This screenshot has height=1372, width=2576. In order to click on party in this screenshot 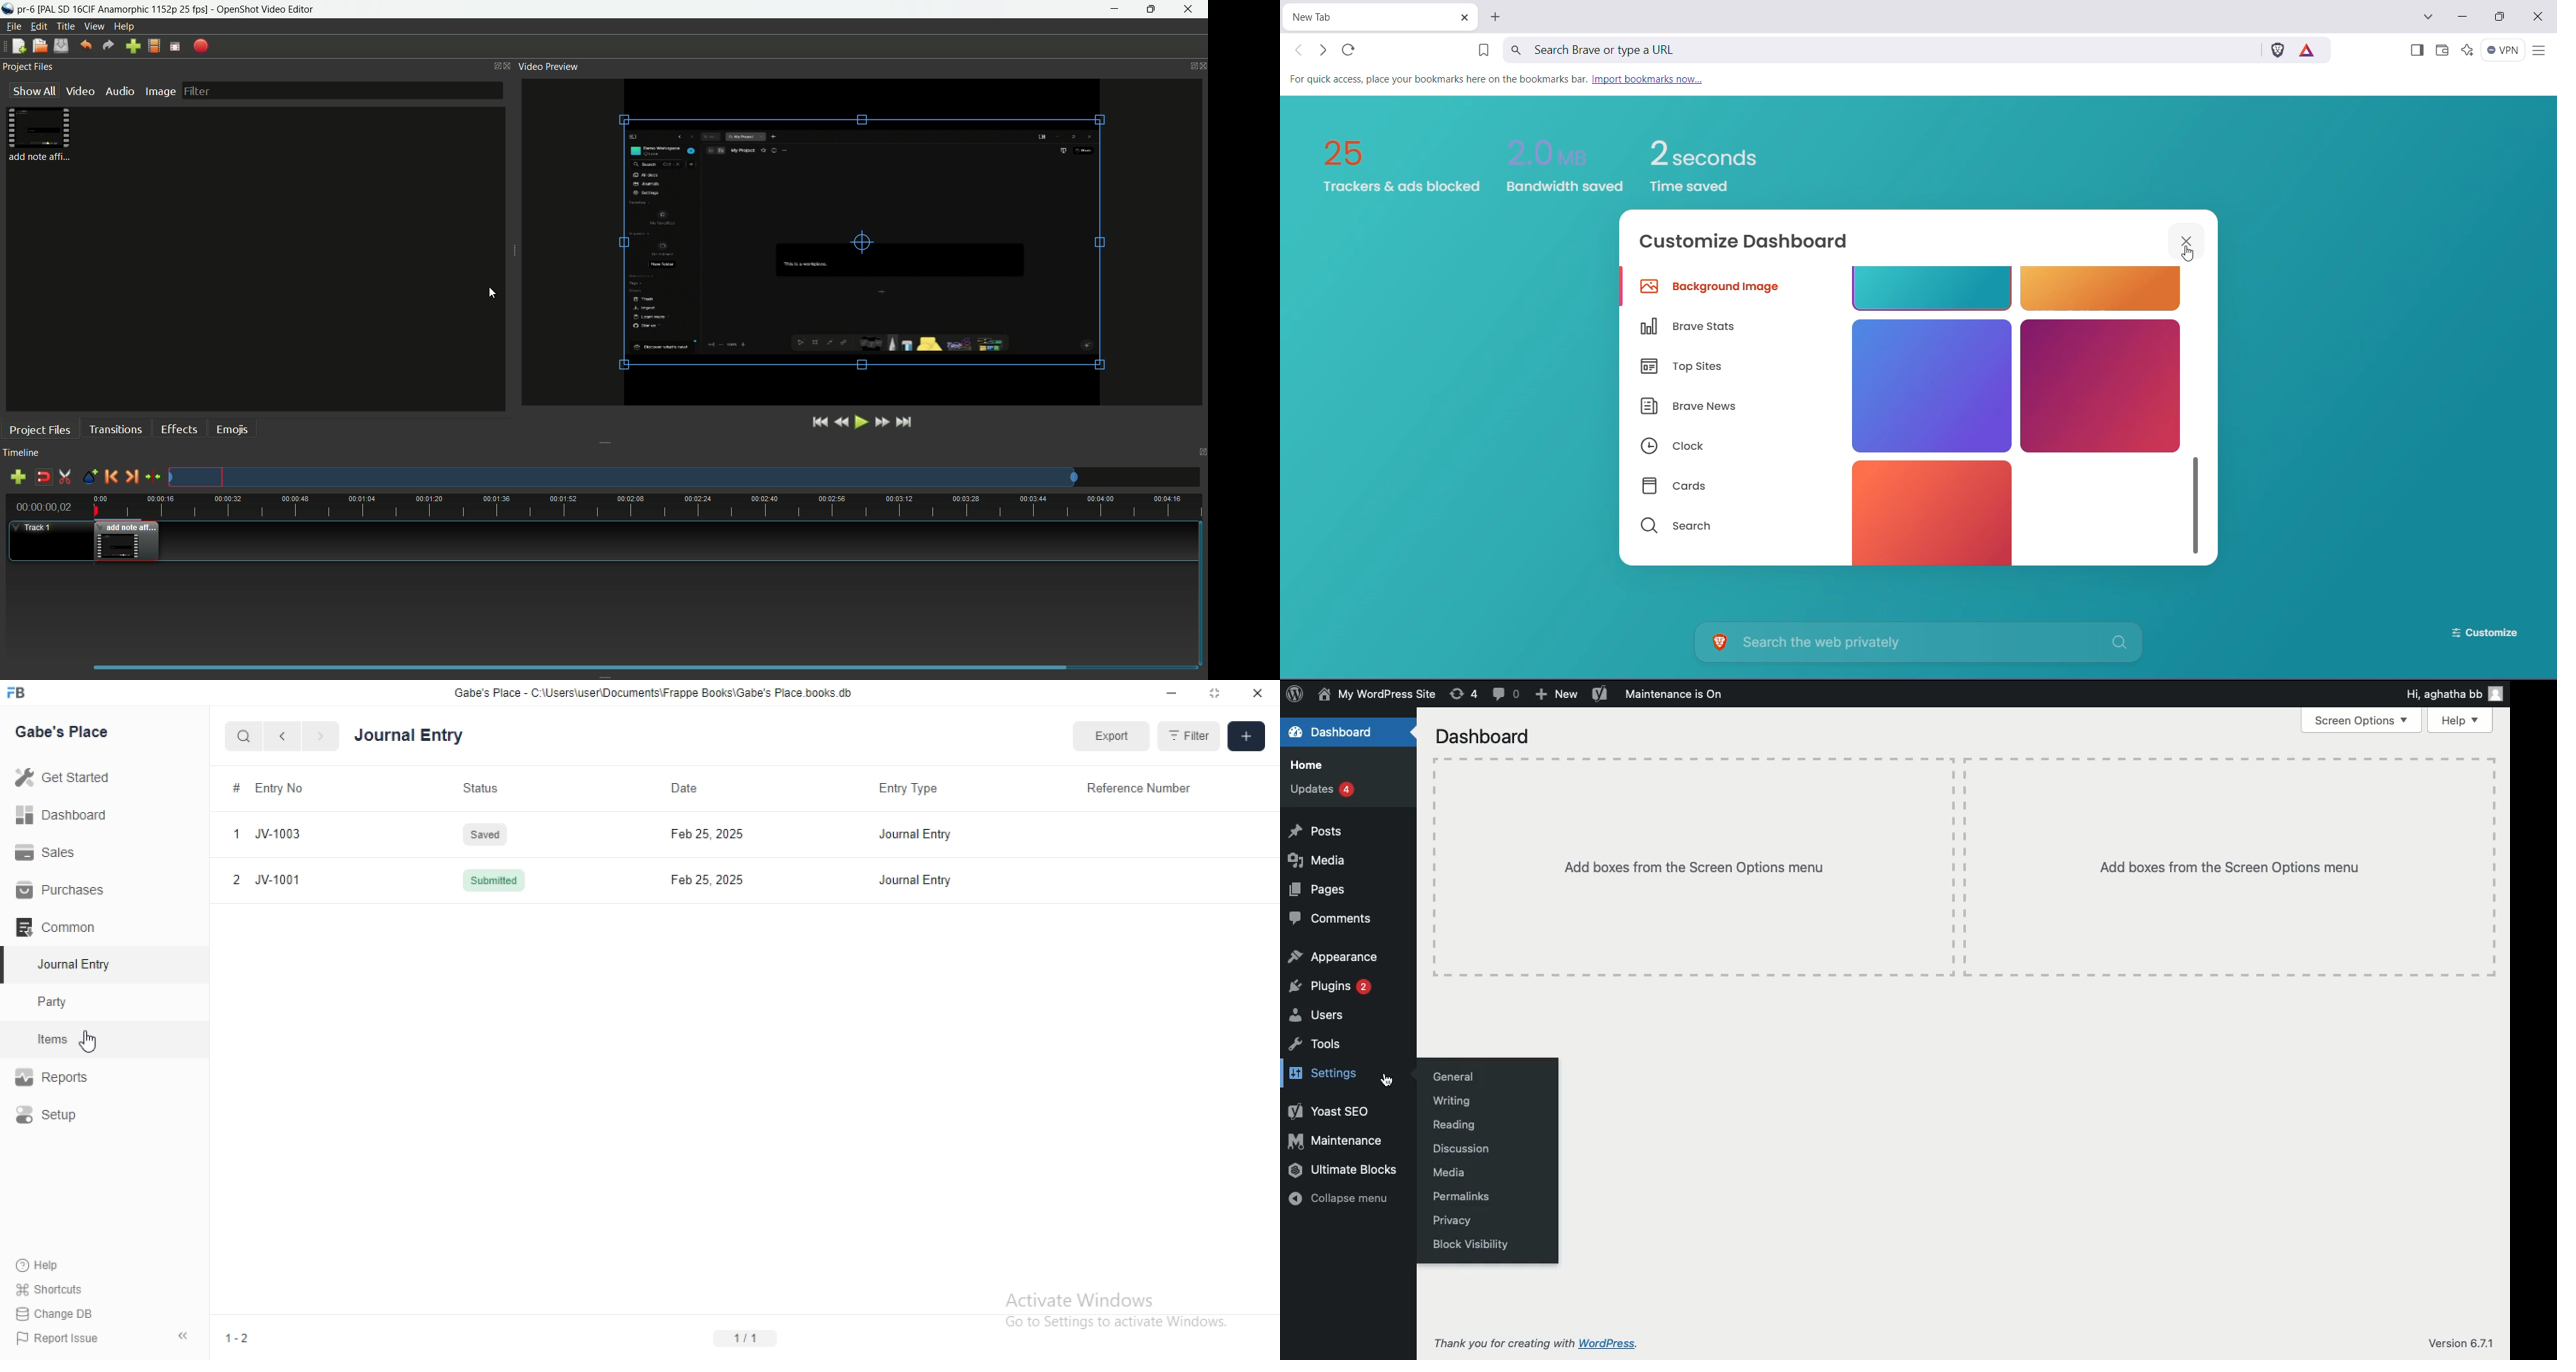, I will do `click(56, 1002)`.